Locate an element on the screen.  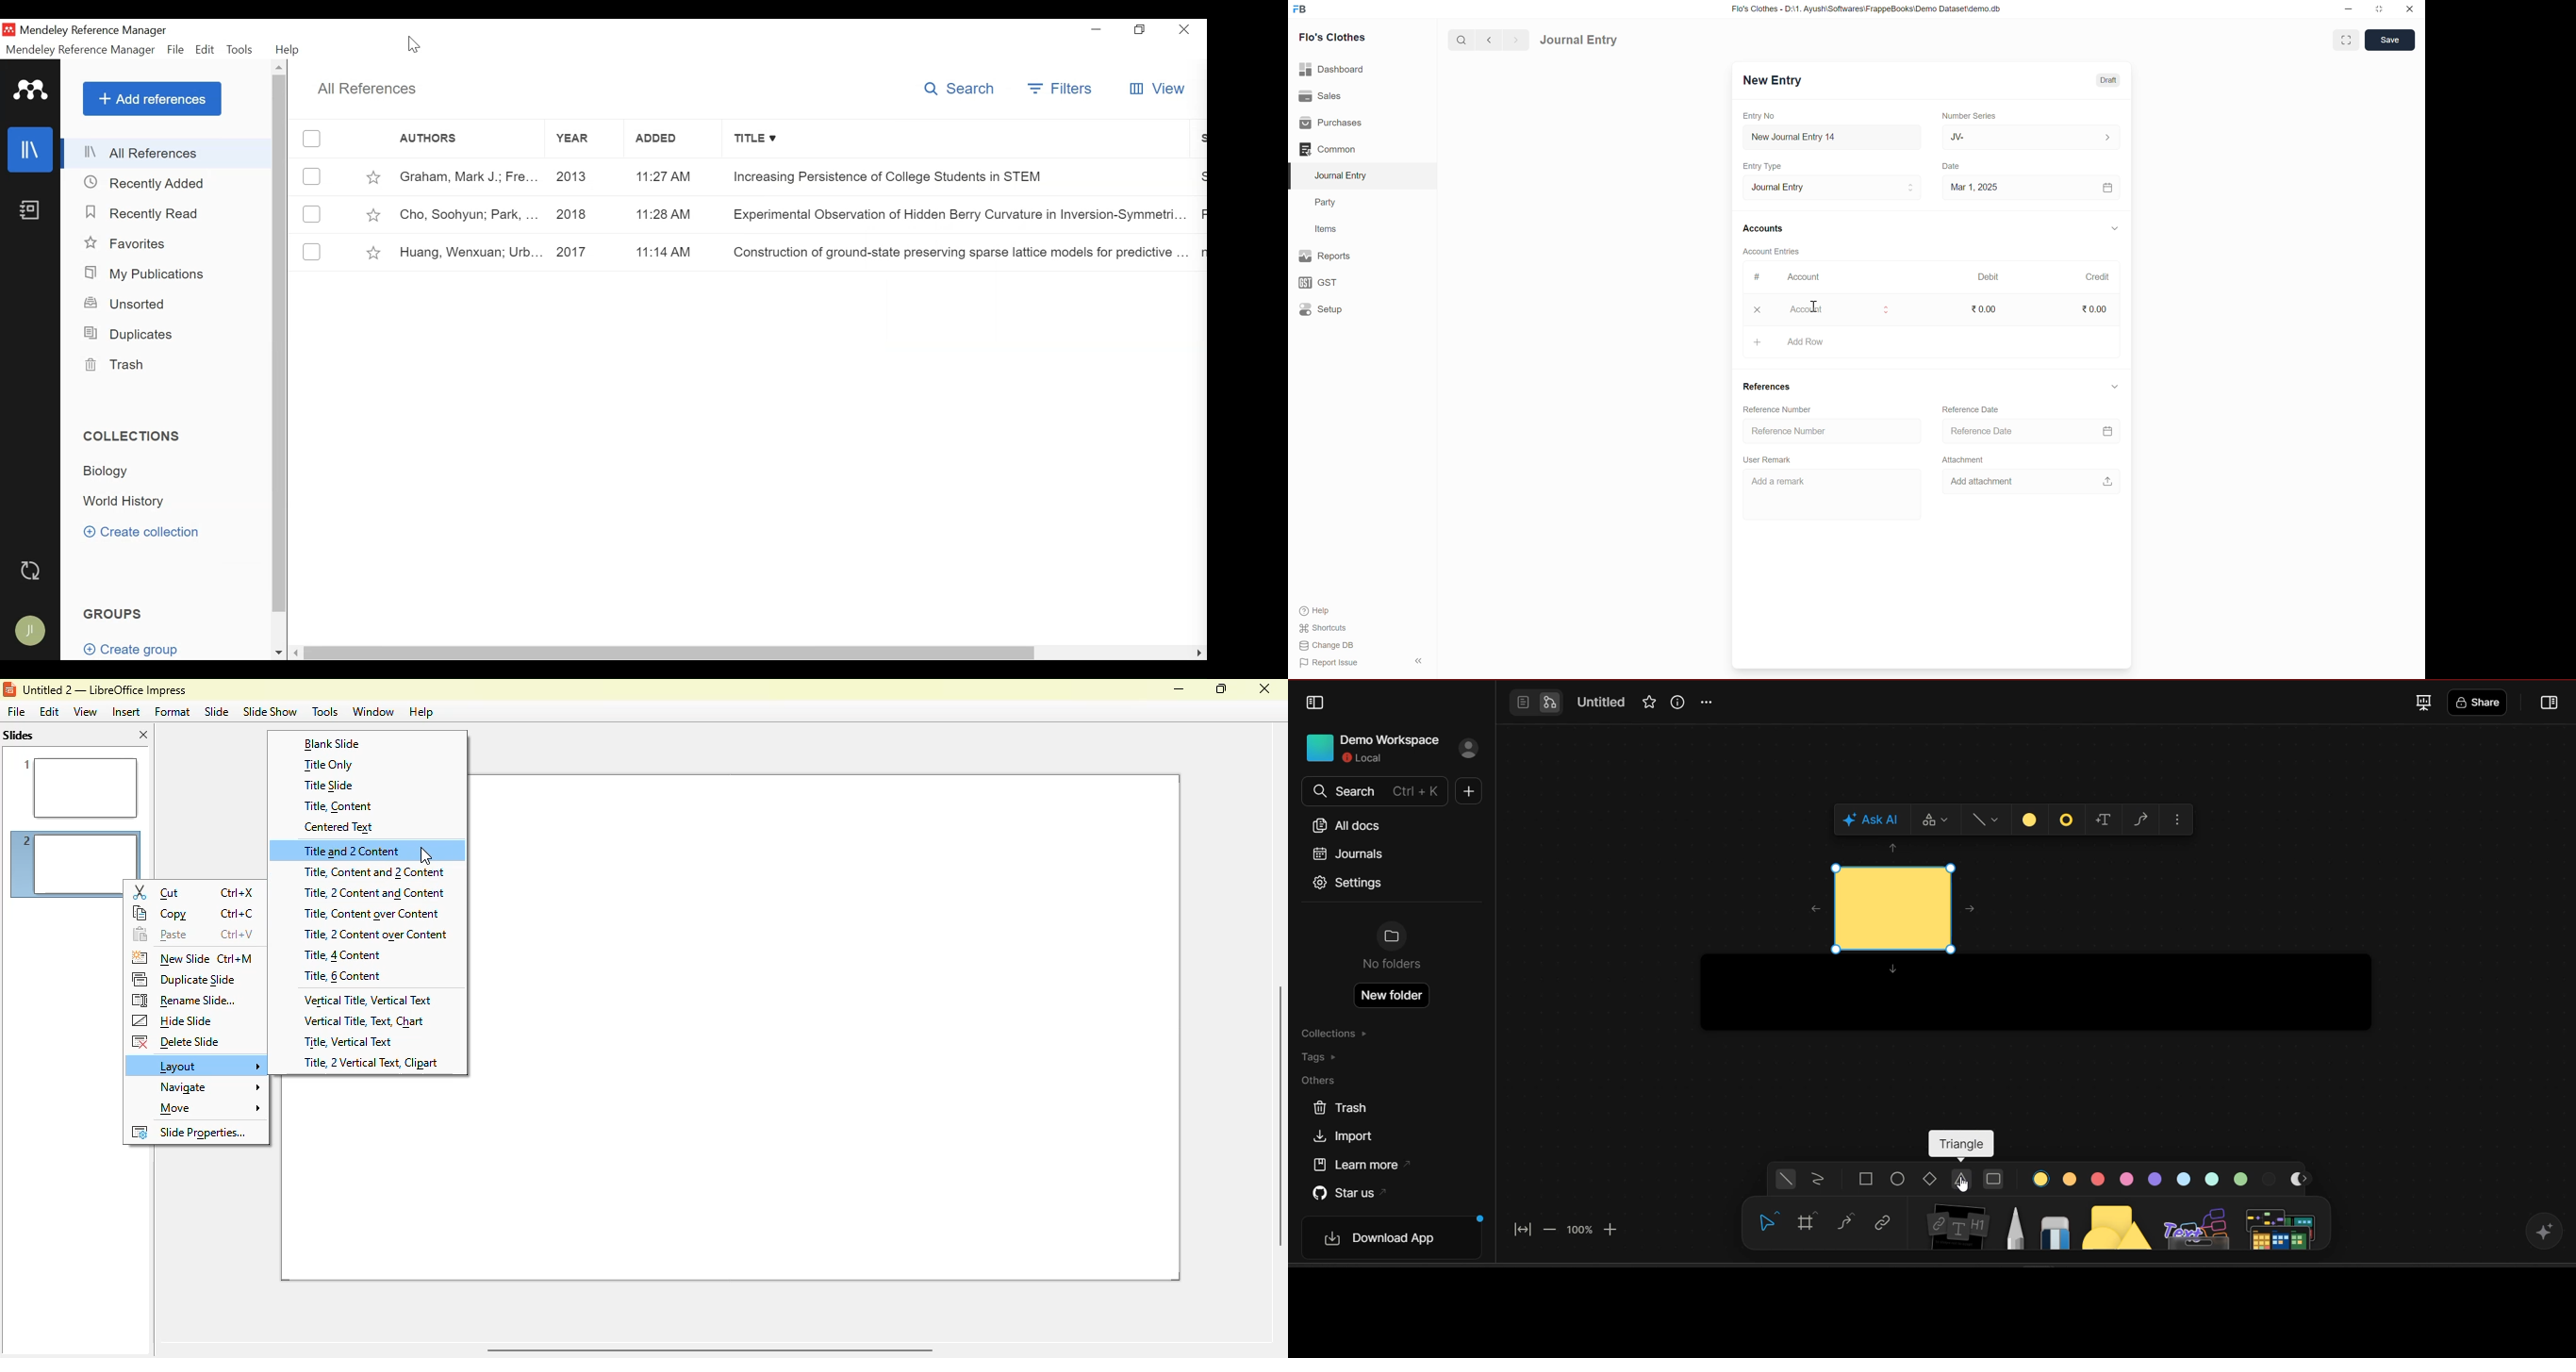
Increasing Persistence of College Students in STEM is located at coordinates (955, 175).